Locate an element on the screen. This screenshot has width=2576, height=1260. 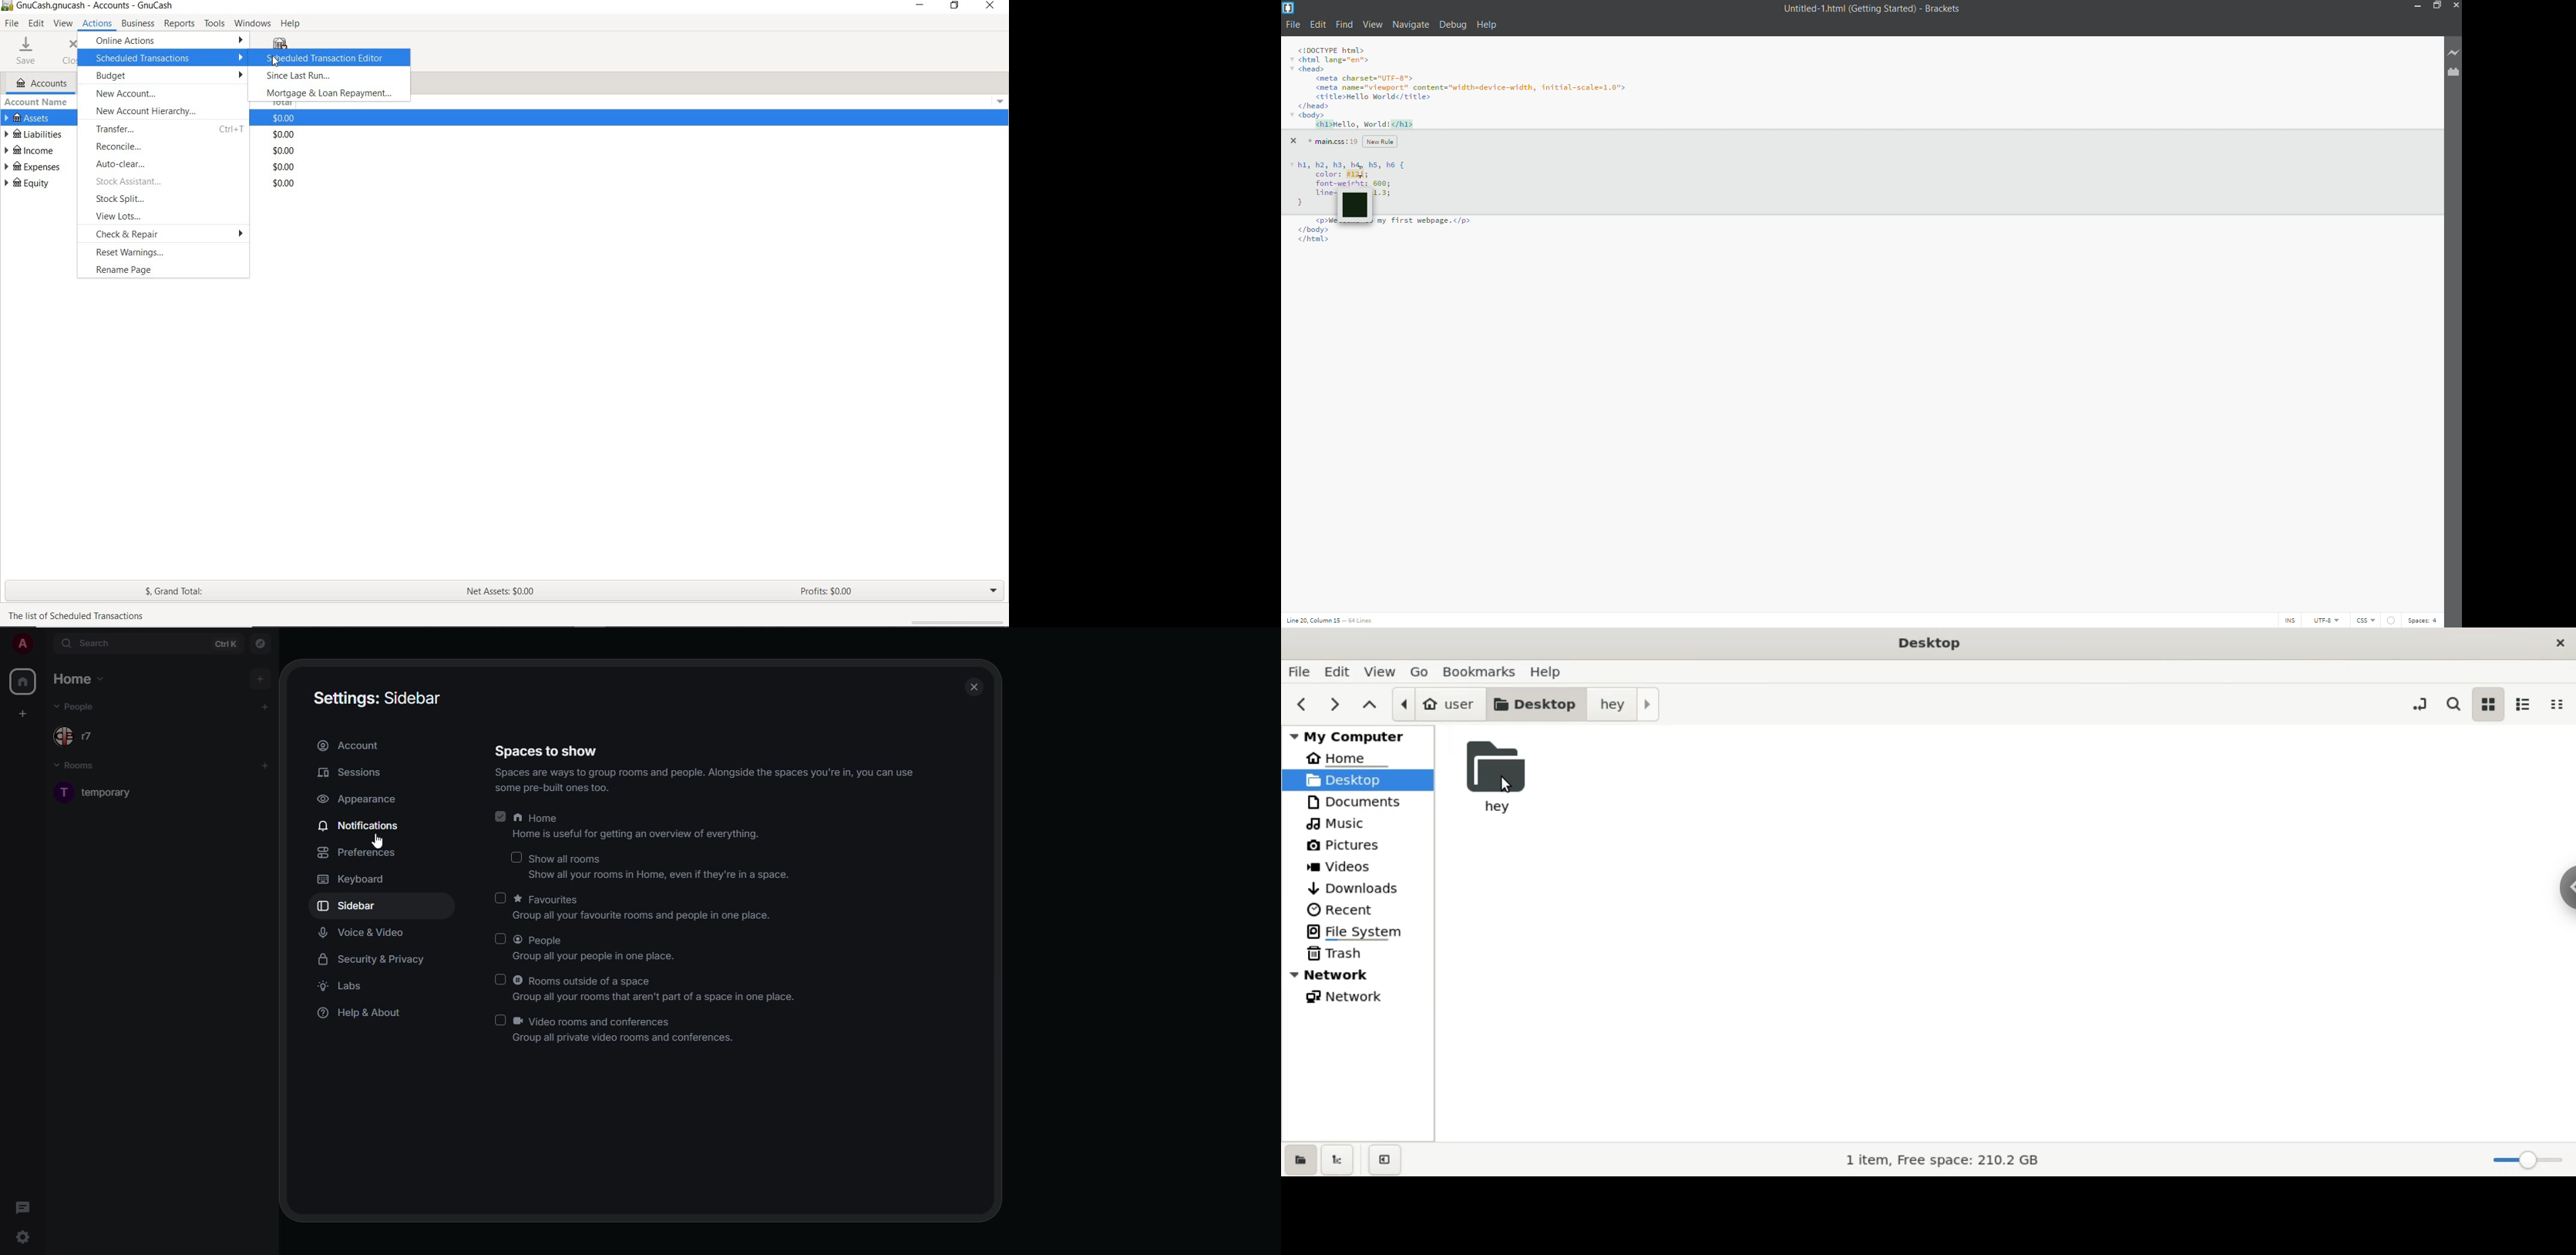
LIABILITIES is located at coordinates (33, 133).